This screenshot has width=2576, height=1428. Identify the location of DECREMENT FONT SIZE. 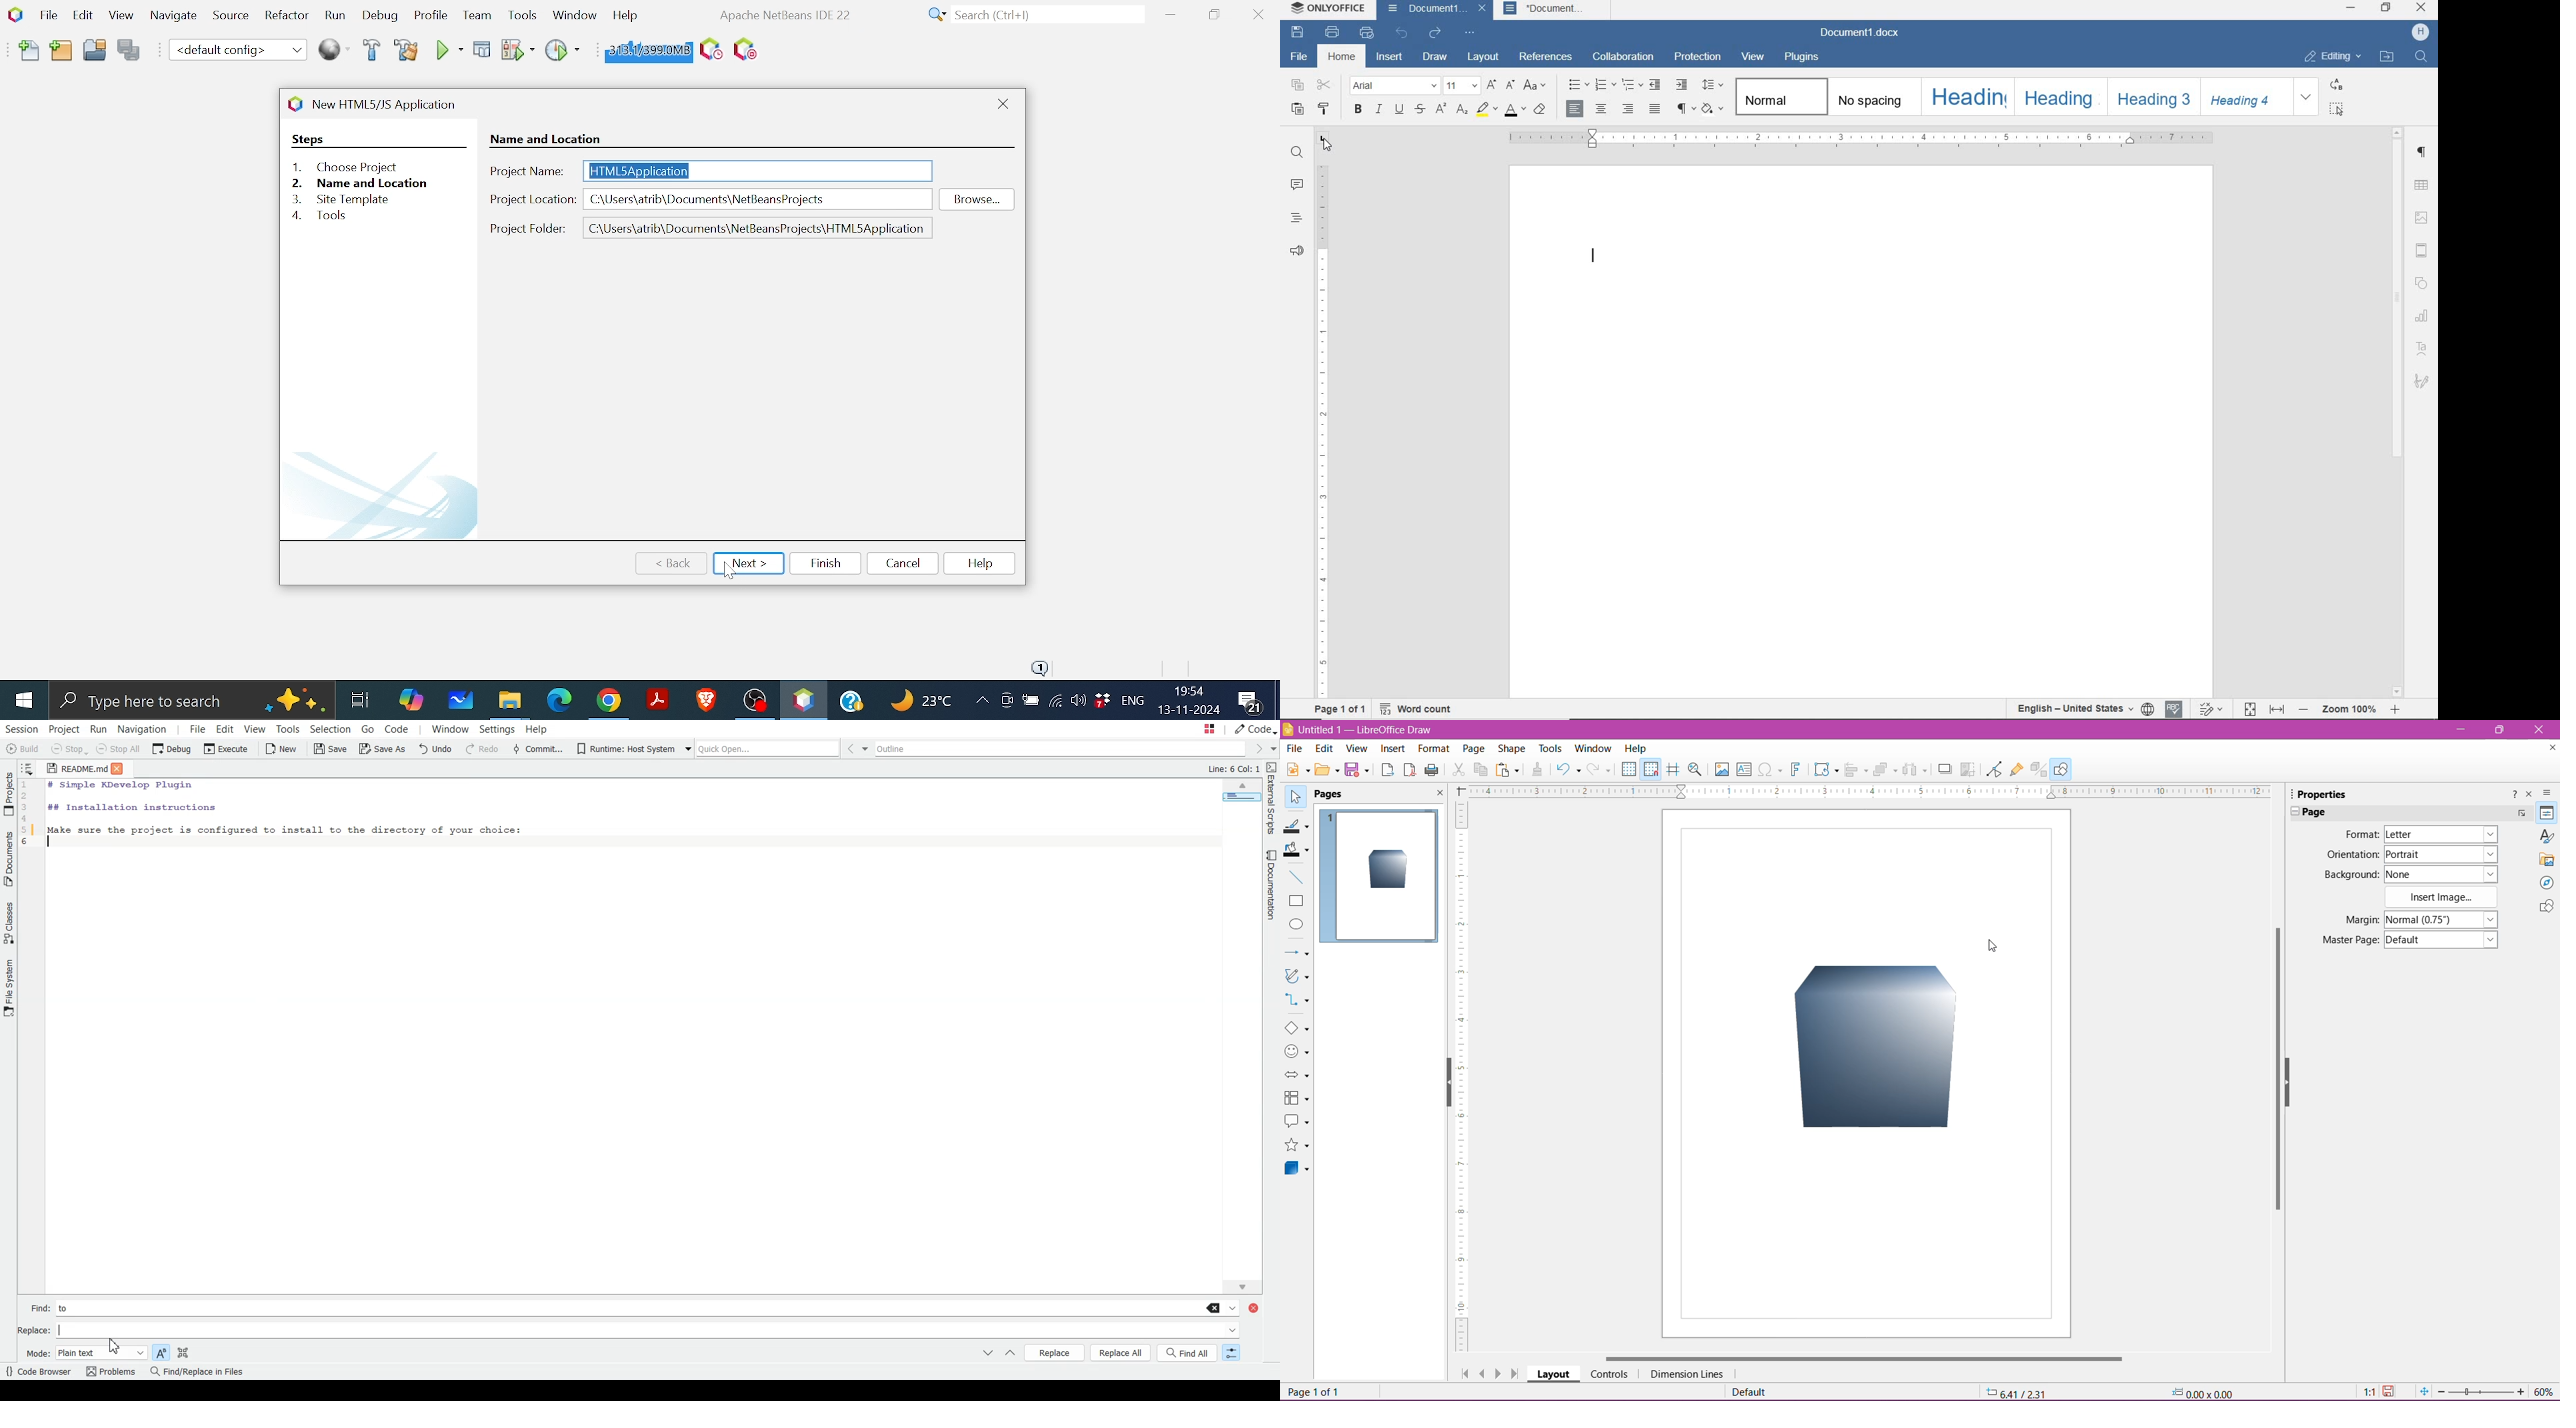
(1510, 86).